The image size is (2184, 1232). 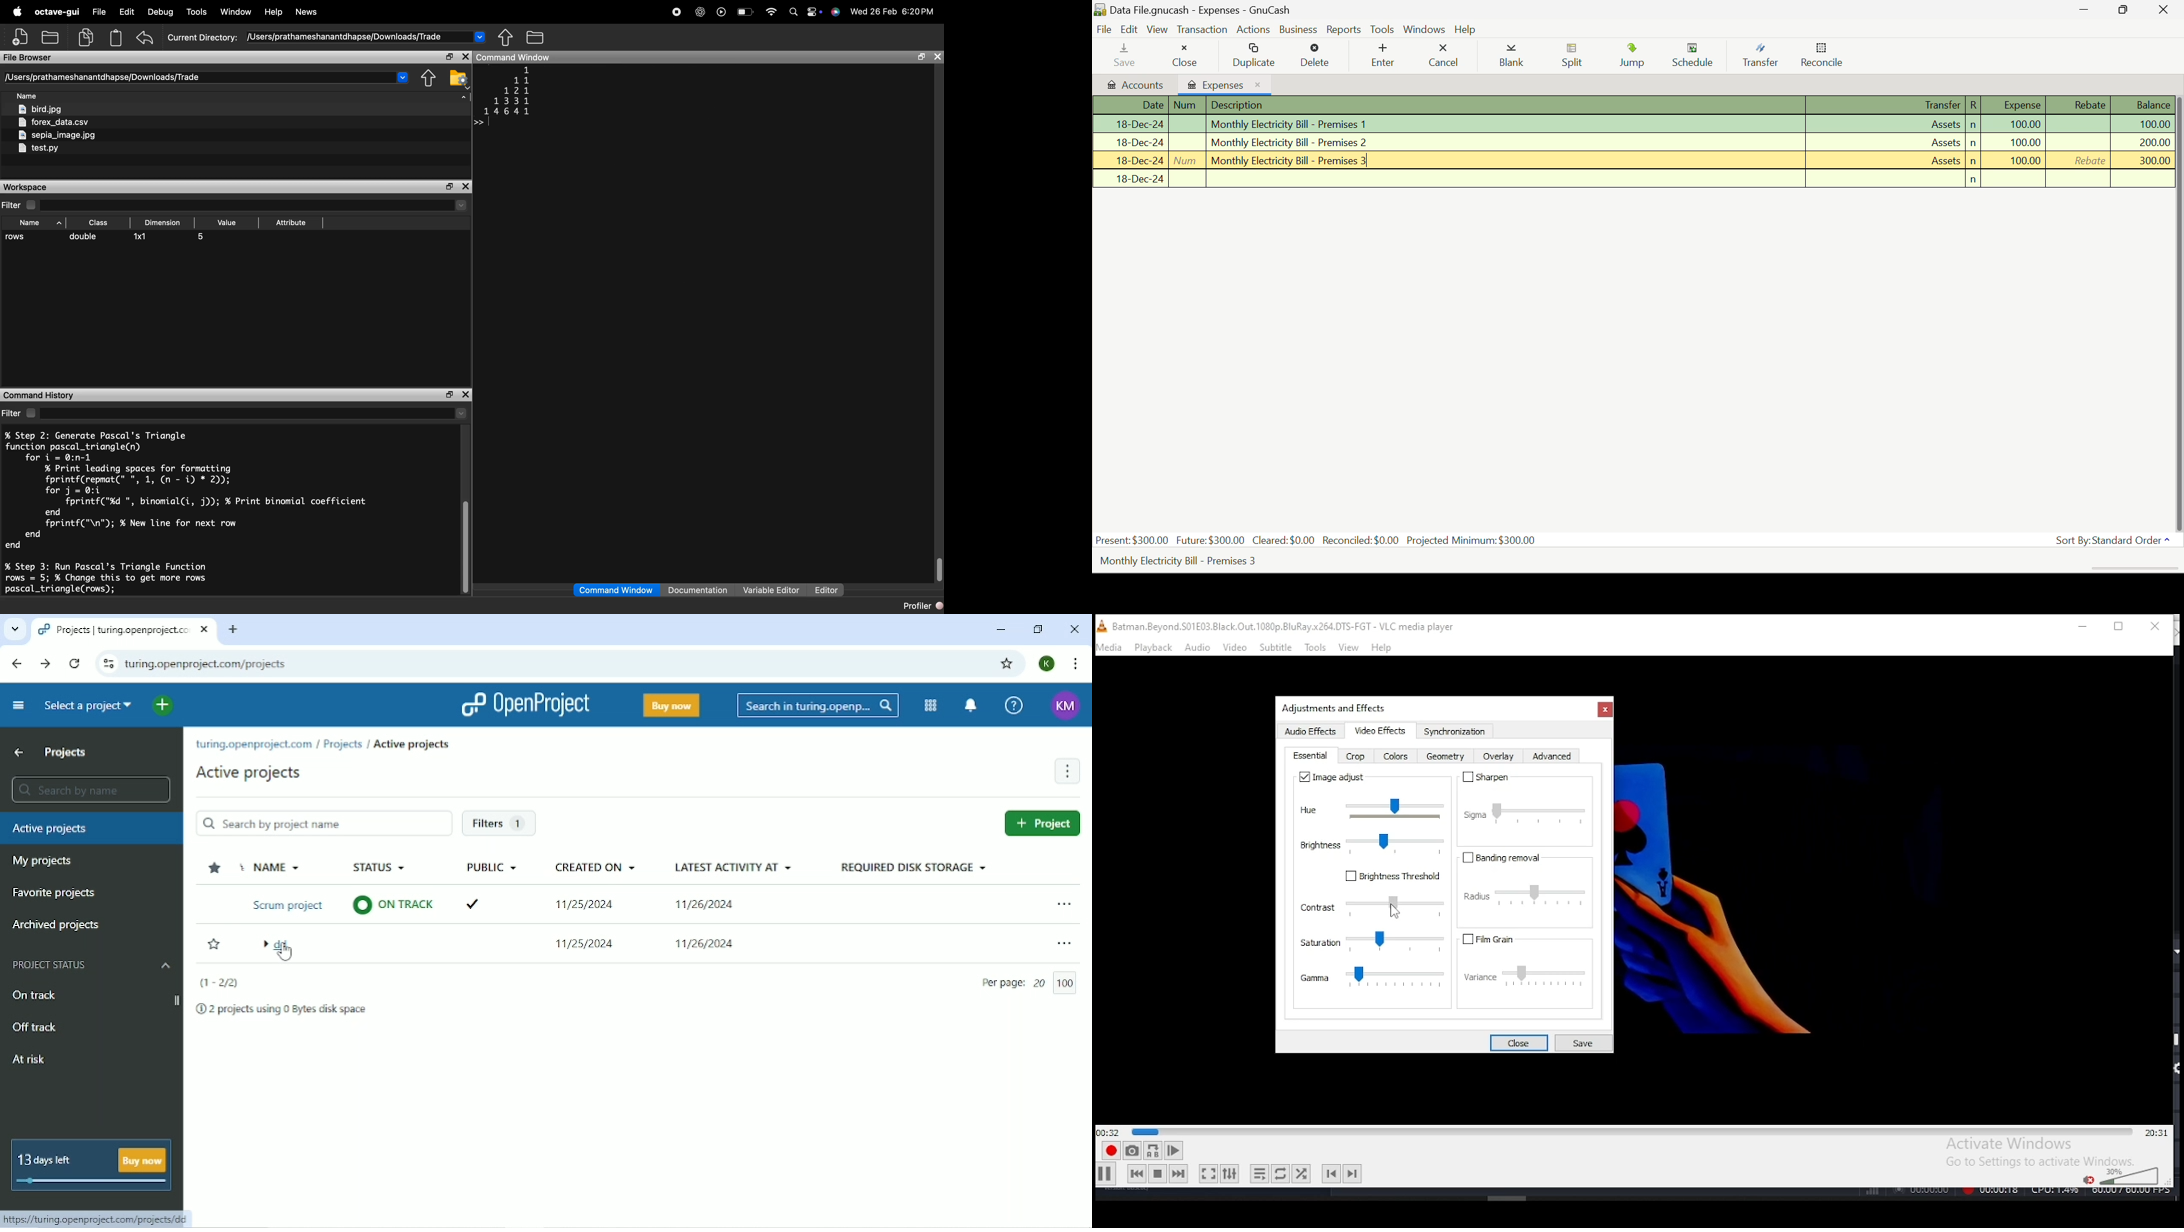 I want to click on Bookmark this tab, so click(x=1007, y=664).